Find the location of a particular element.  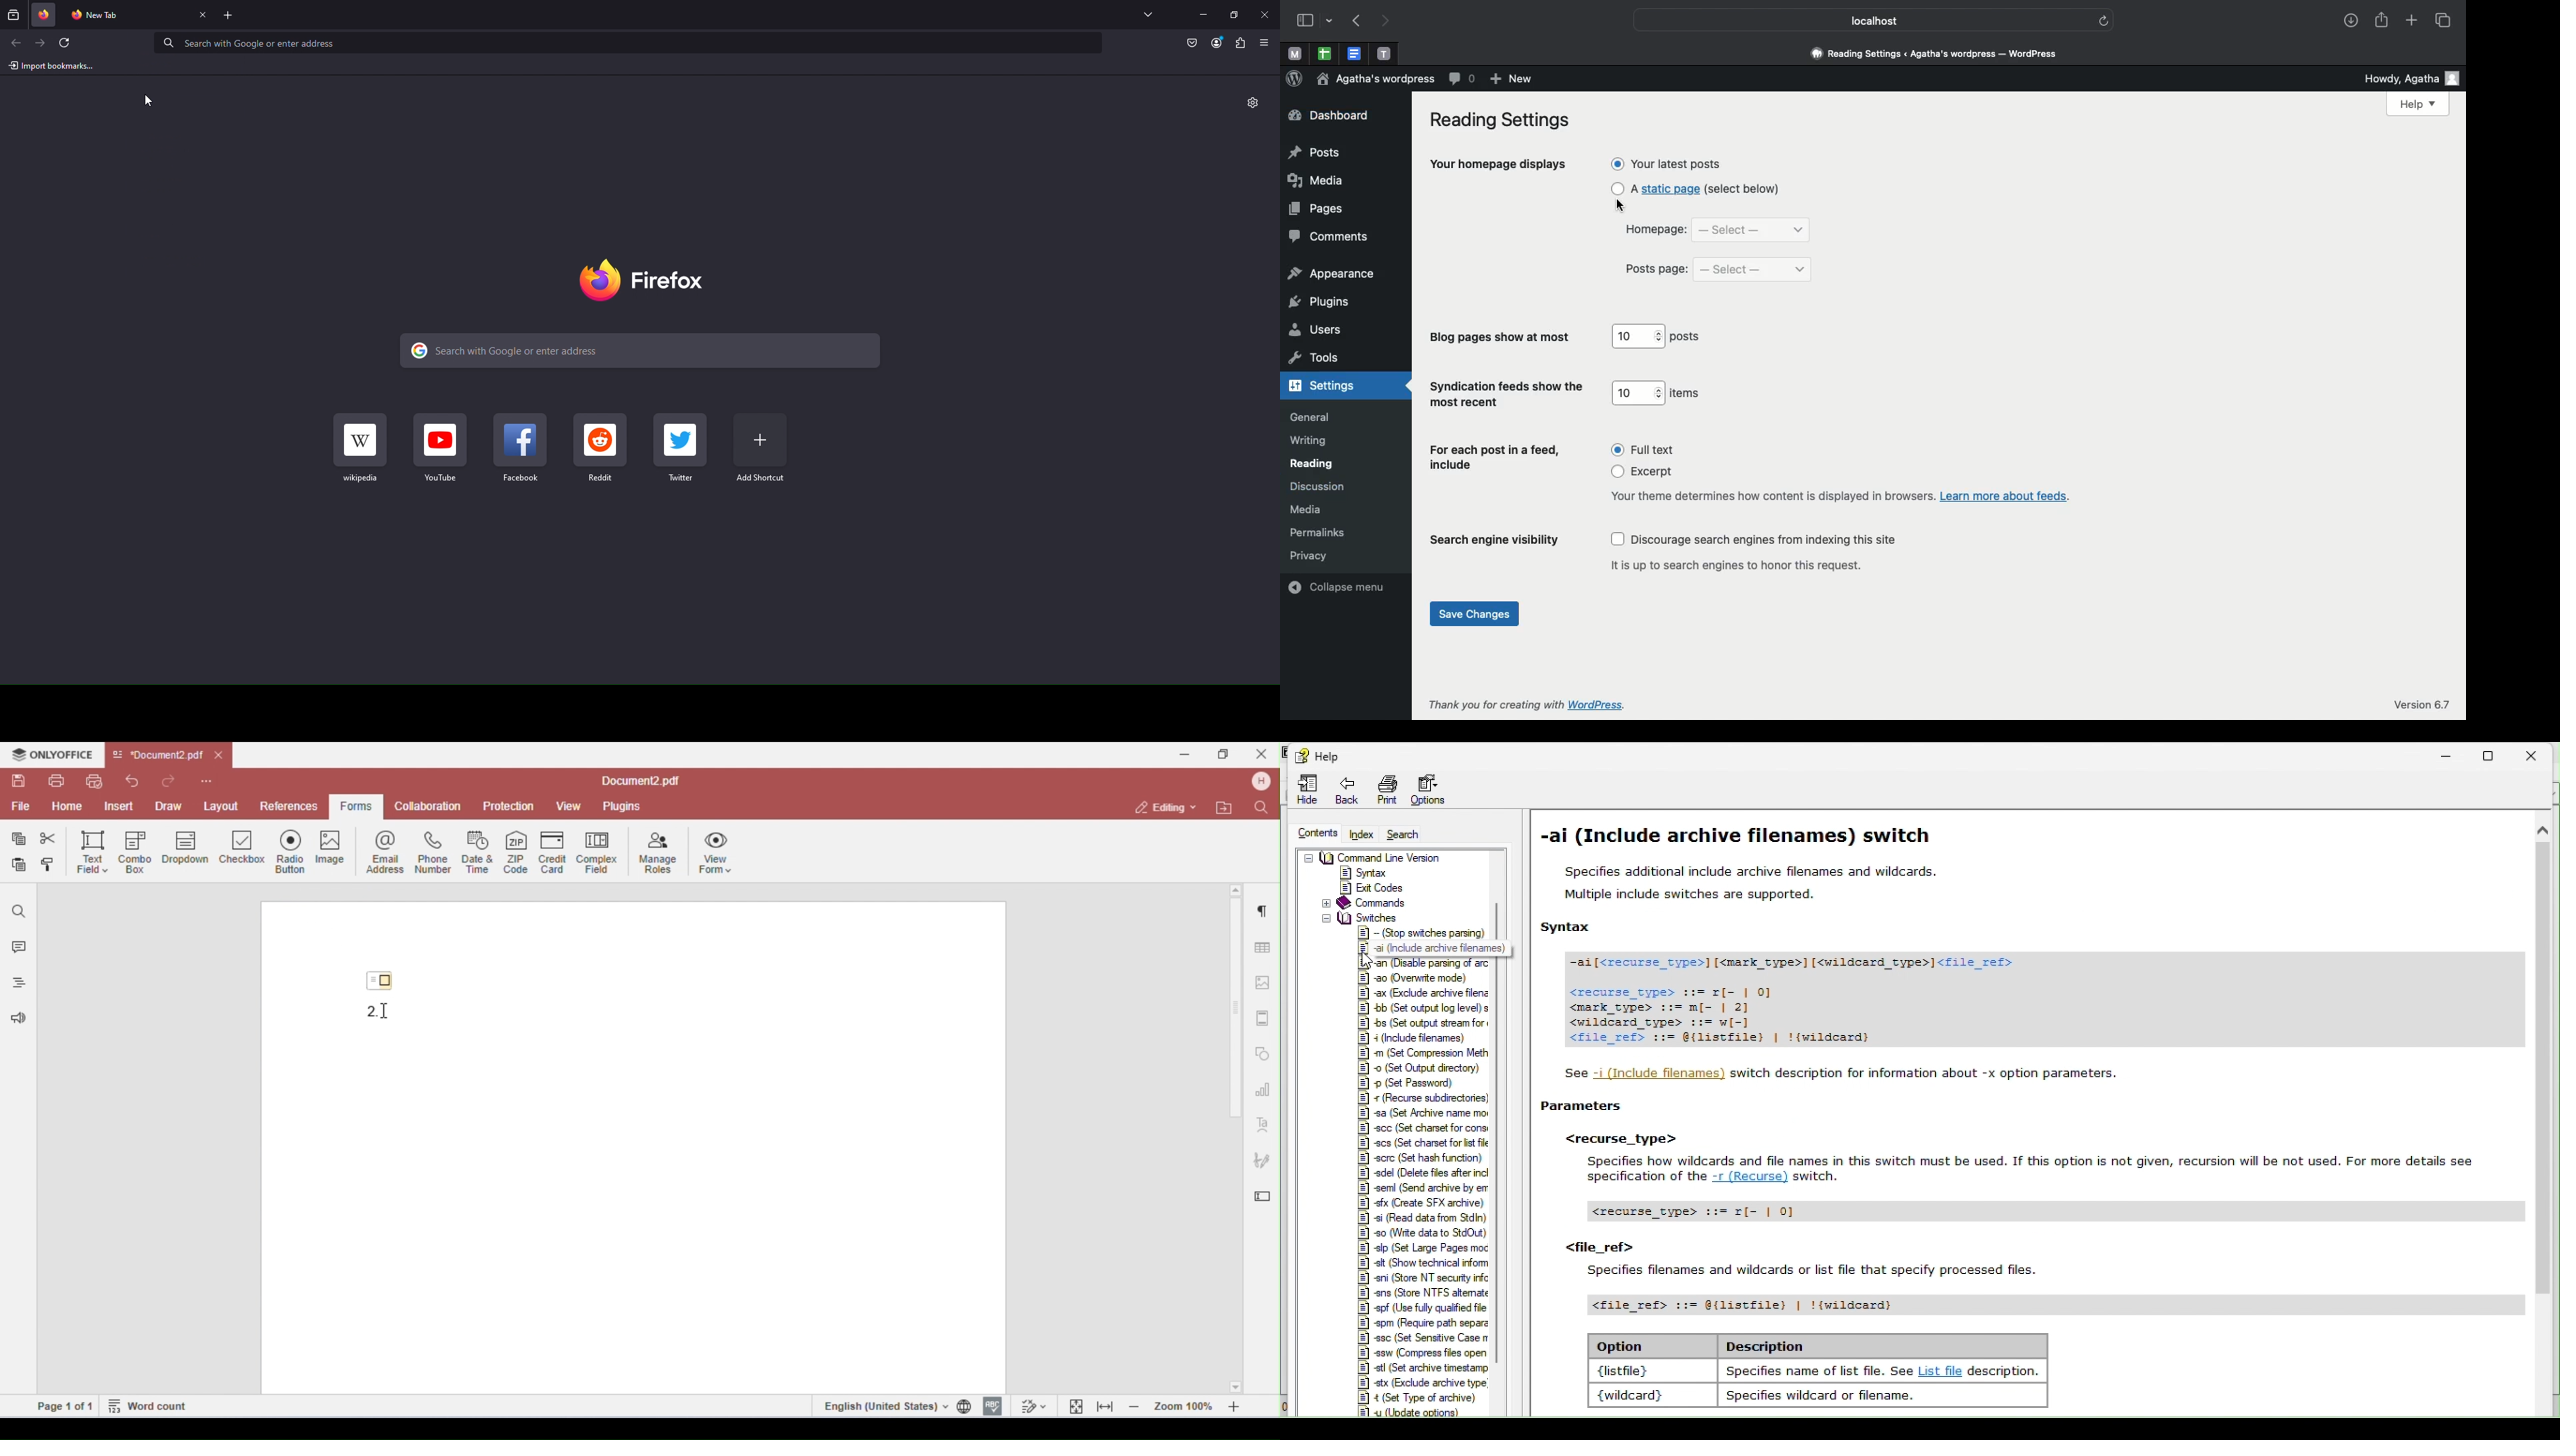

Add Shortcut is located at coordinates (761, 449).